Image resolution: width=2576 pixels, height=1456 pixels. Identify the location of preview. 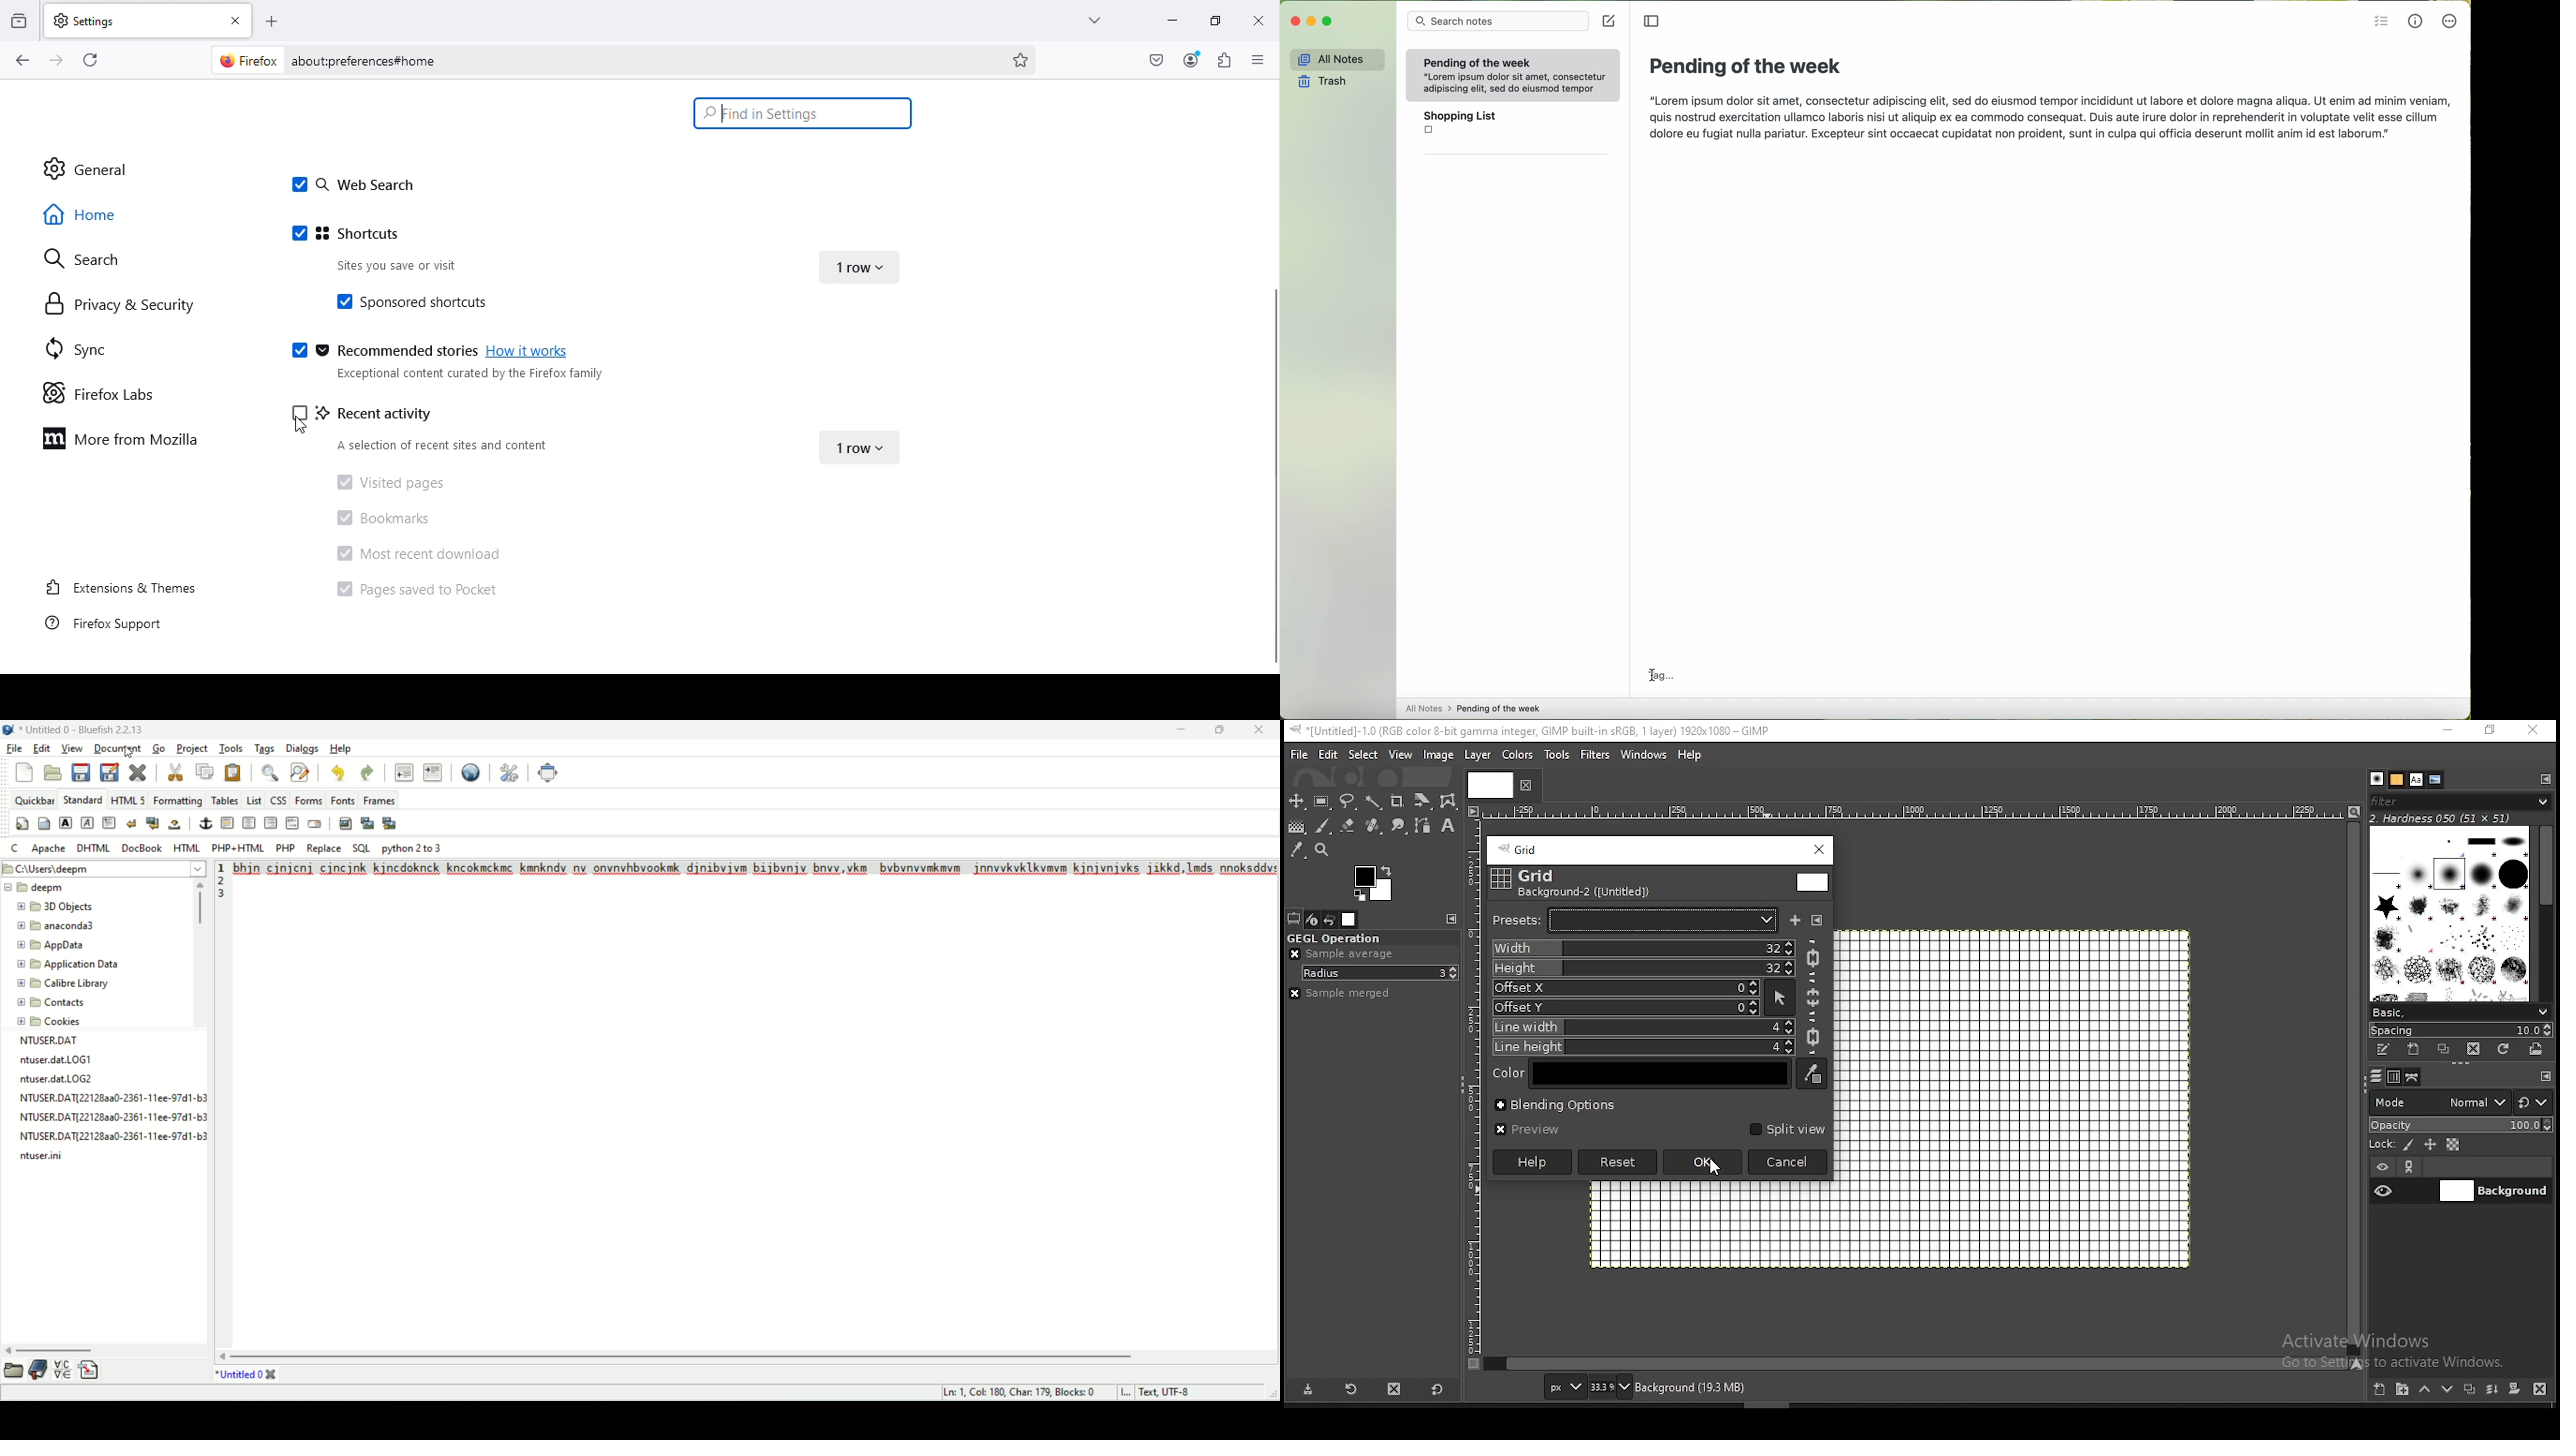
(1527, 1130).